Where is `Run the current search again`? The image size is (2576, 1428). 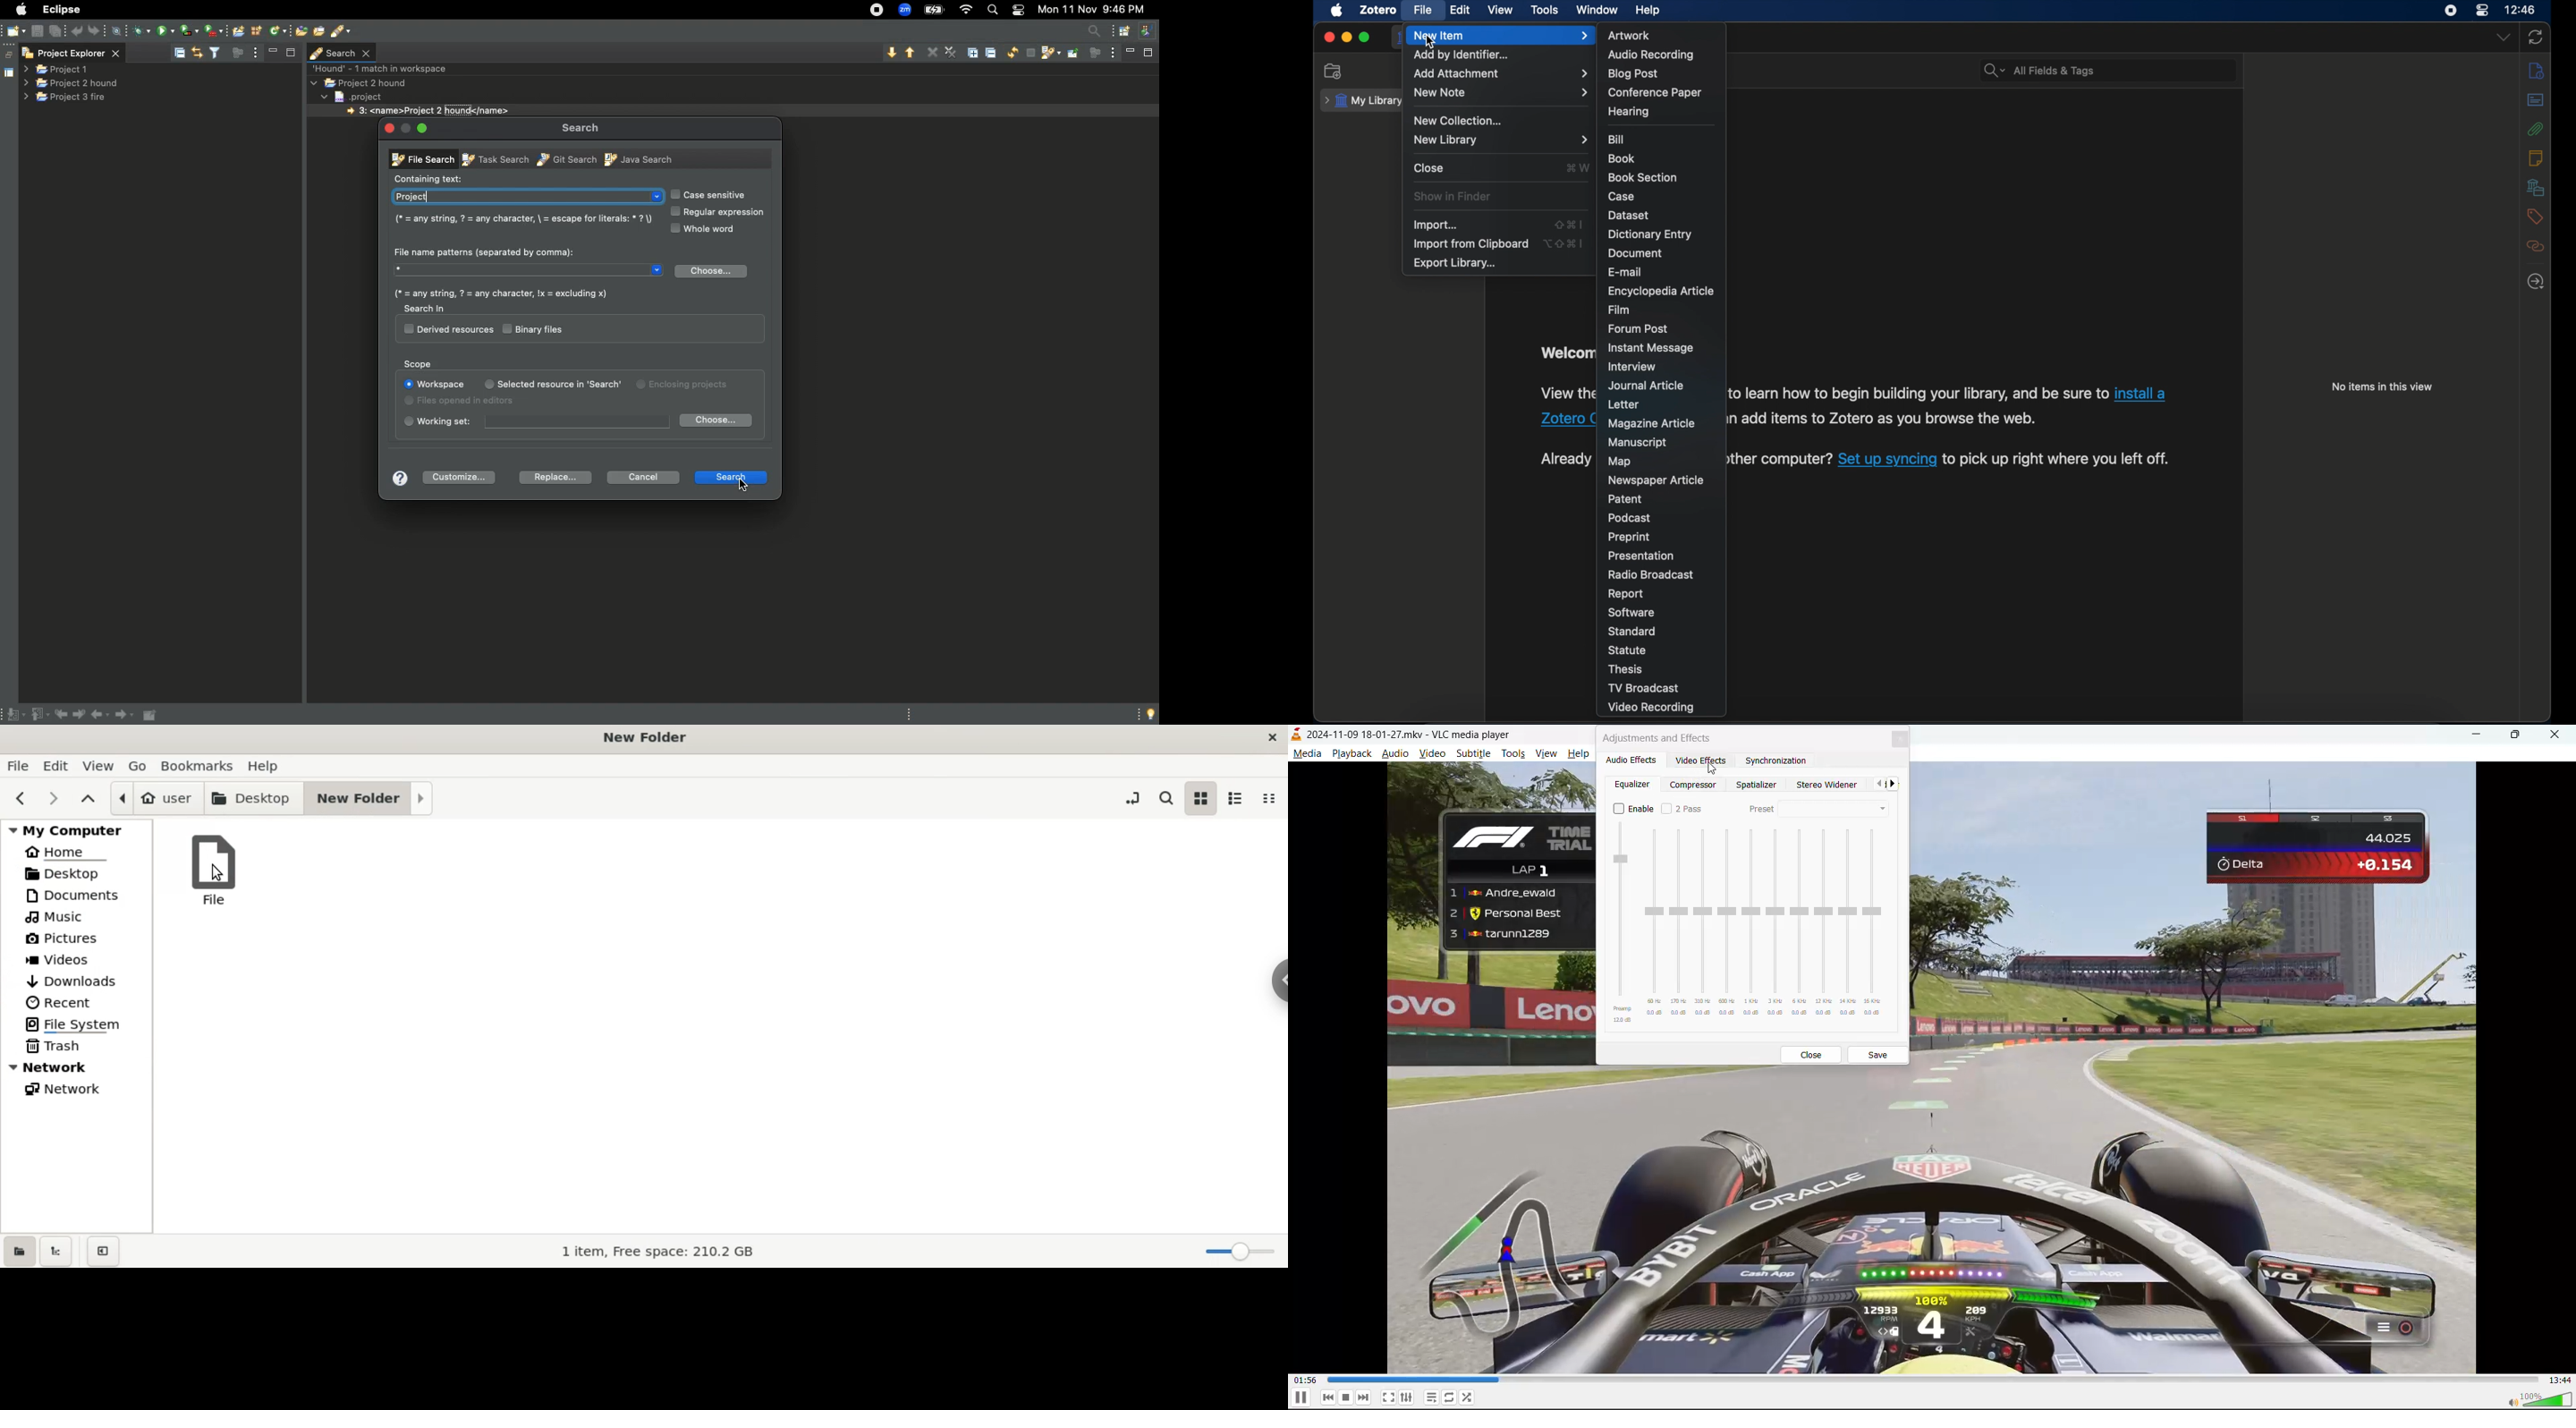 Run the current search again is located at coordinates (1012, 53).